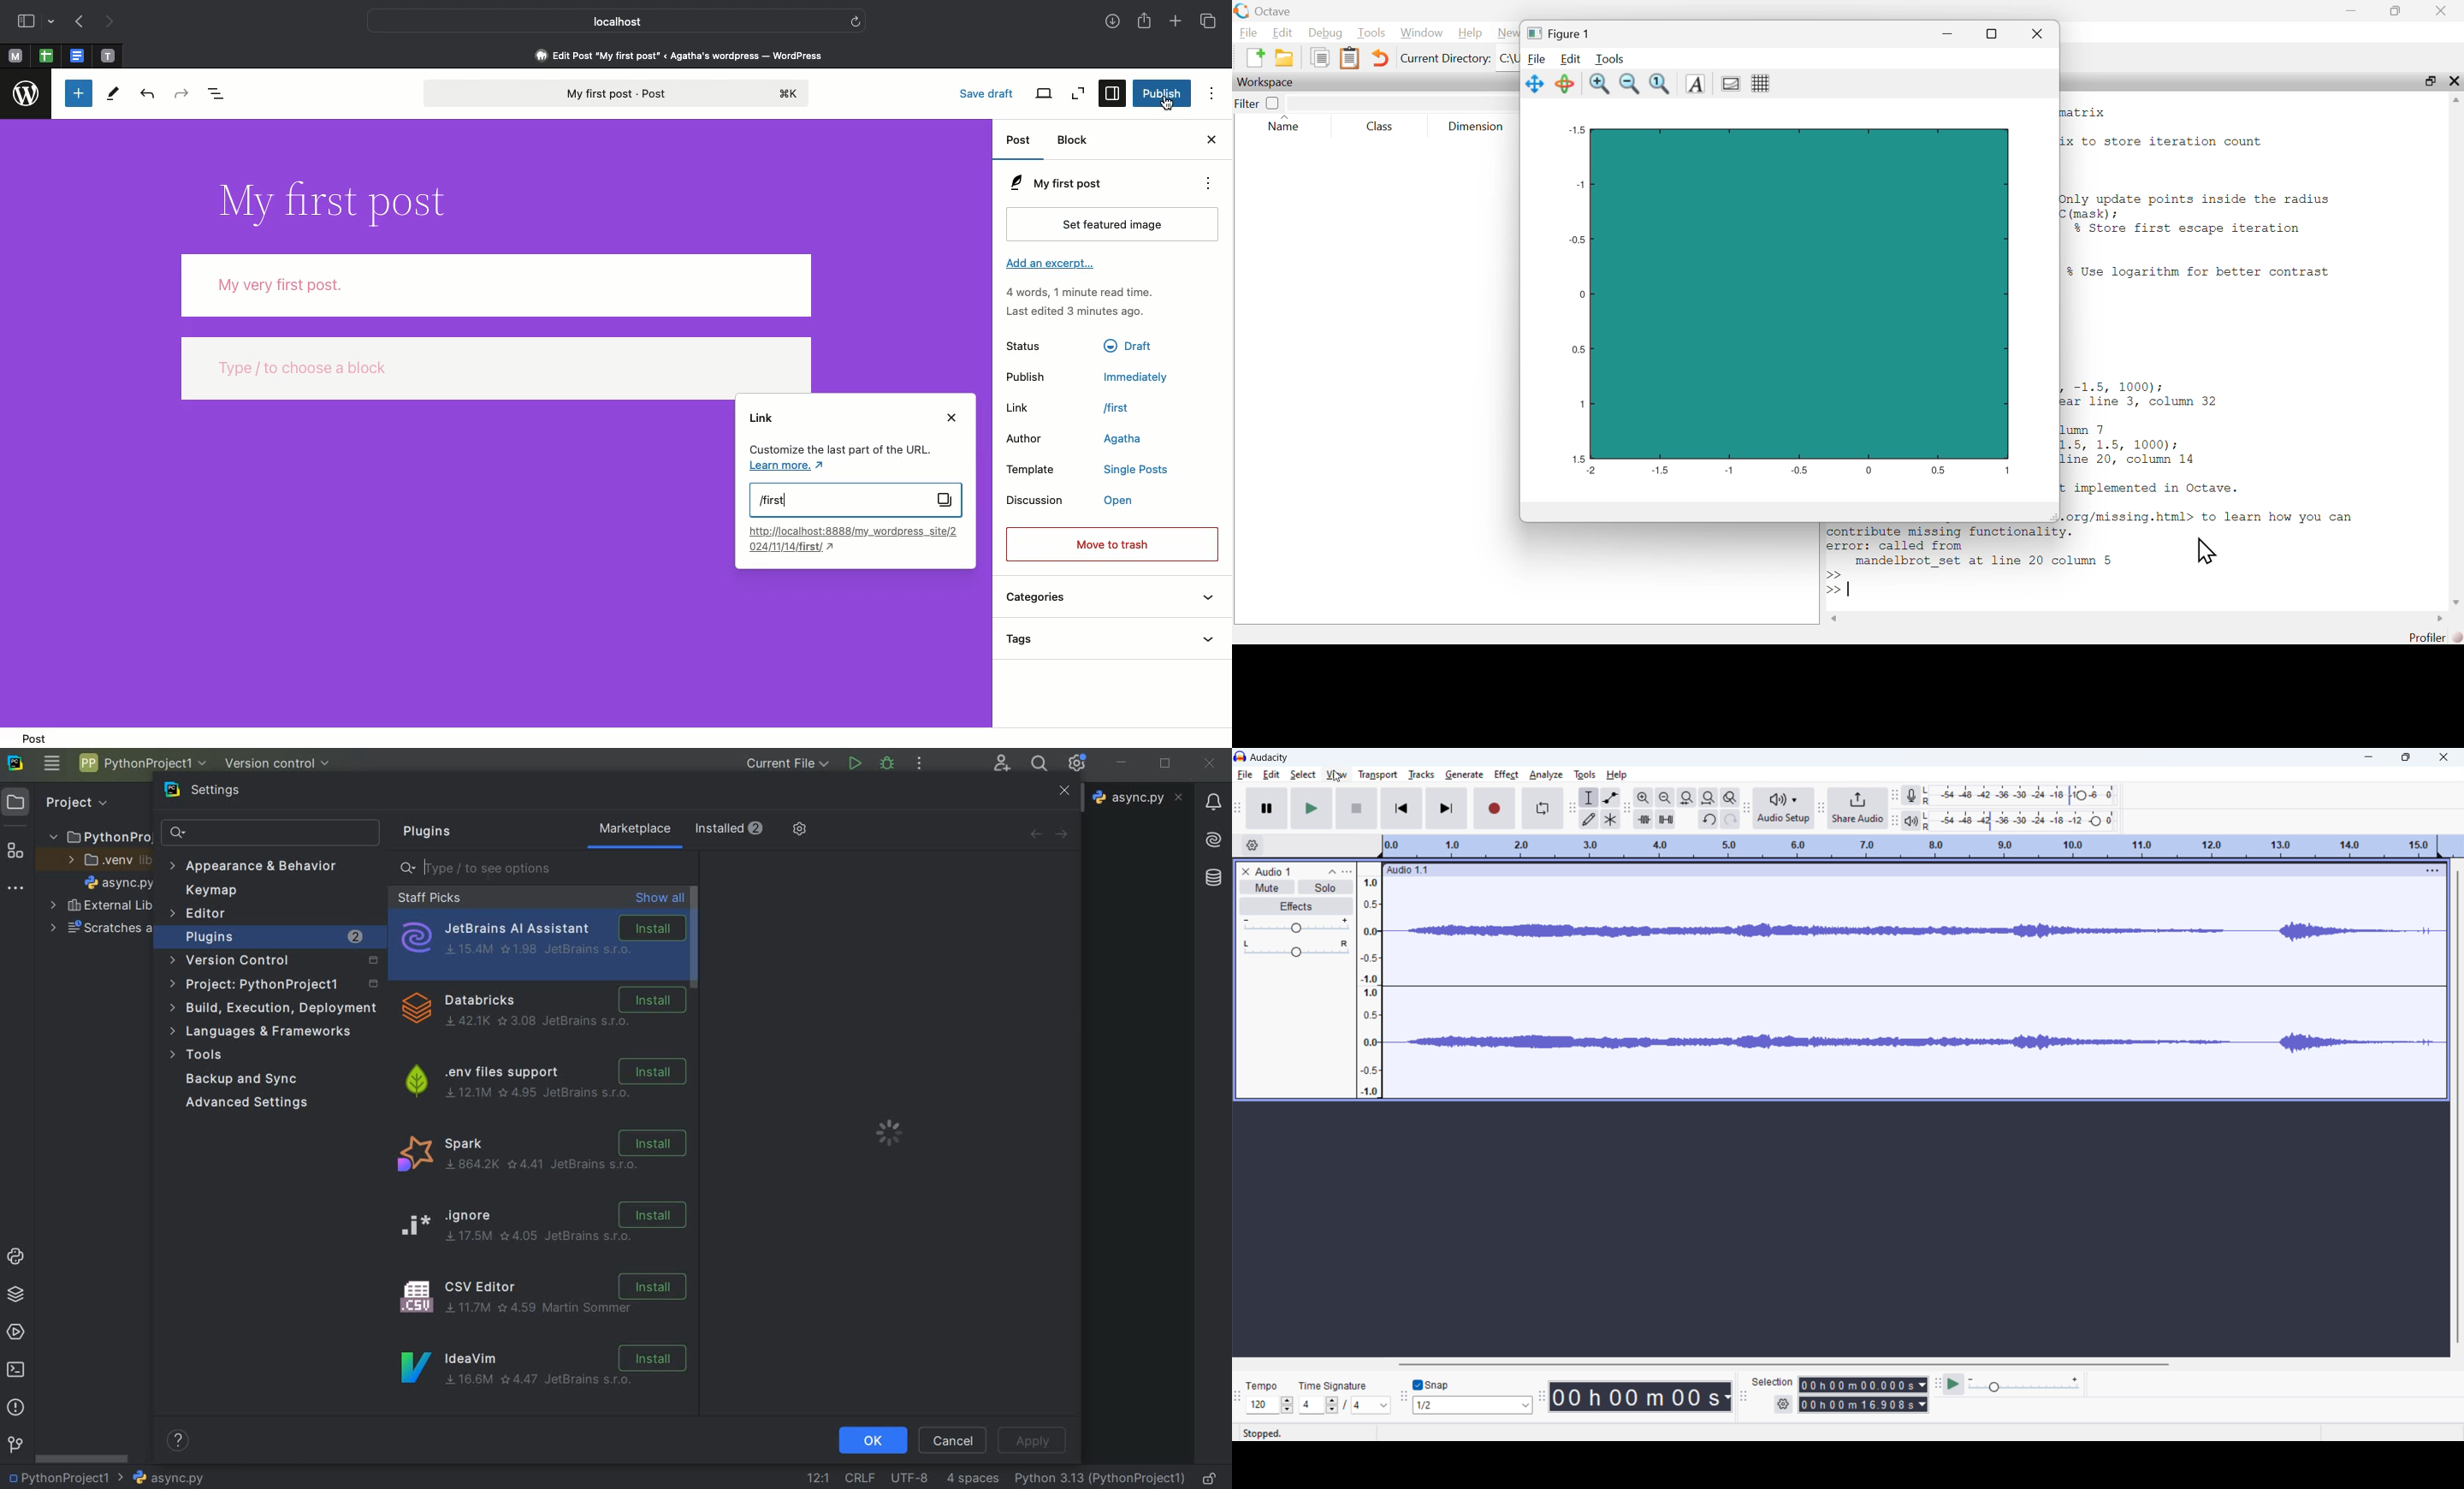 The image size is (2464, 1512). I want to click on view menu, so click(1348, 872).